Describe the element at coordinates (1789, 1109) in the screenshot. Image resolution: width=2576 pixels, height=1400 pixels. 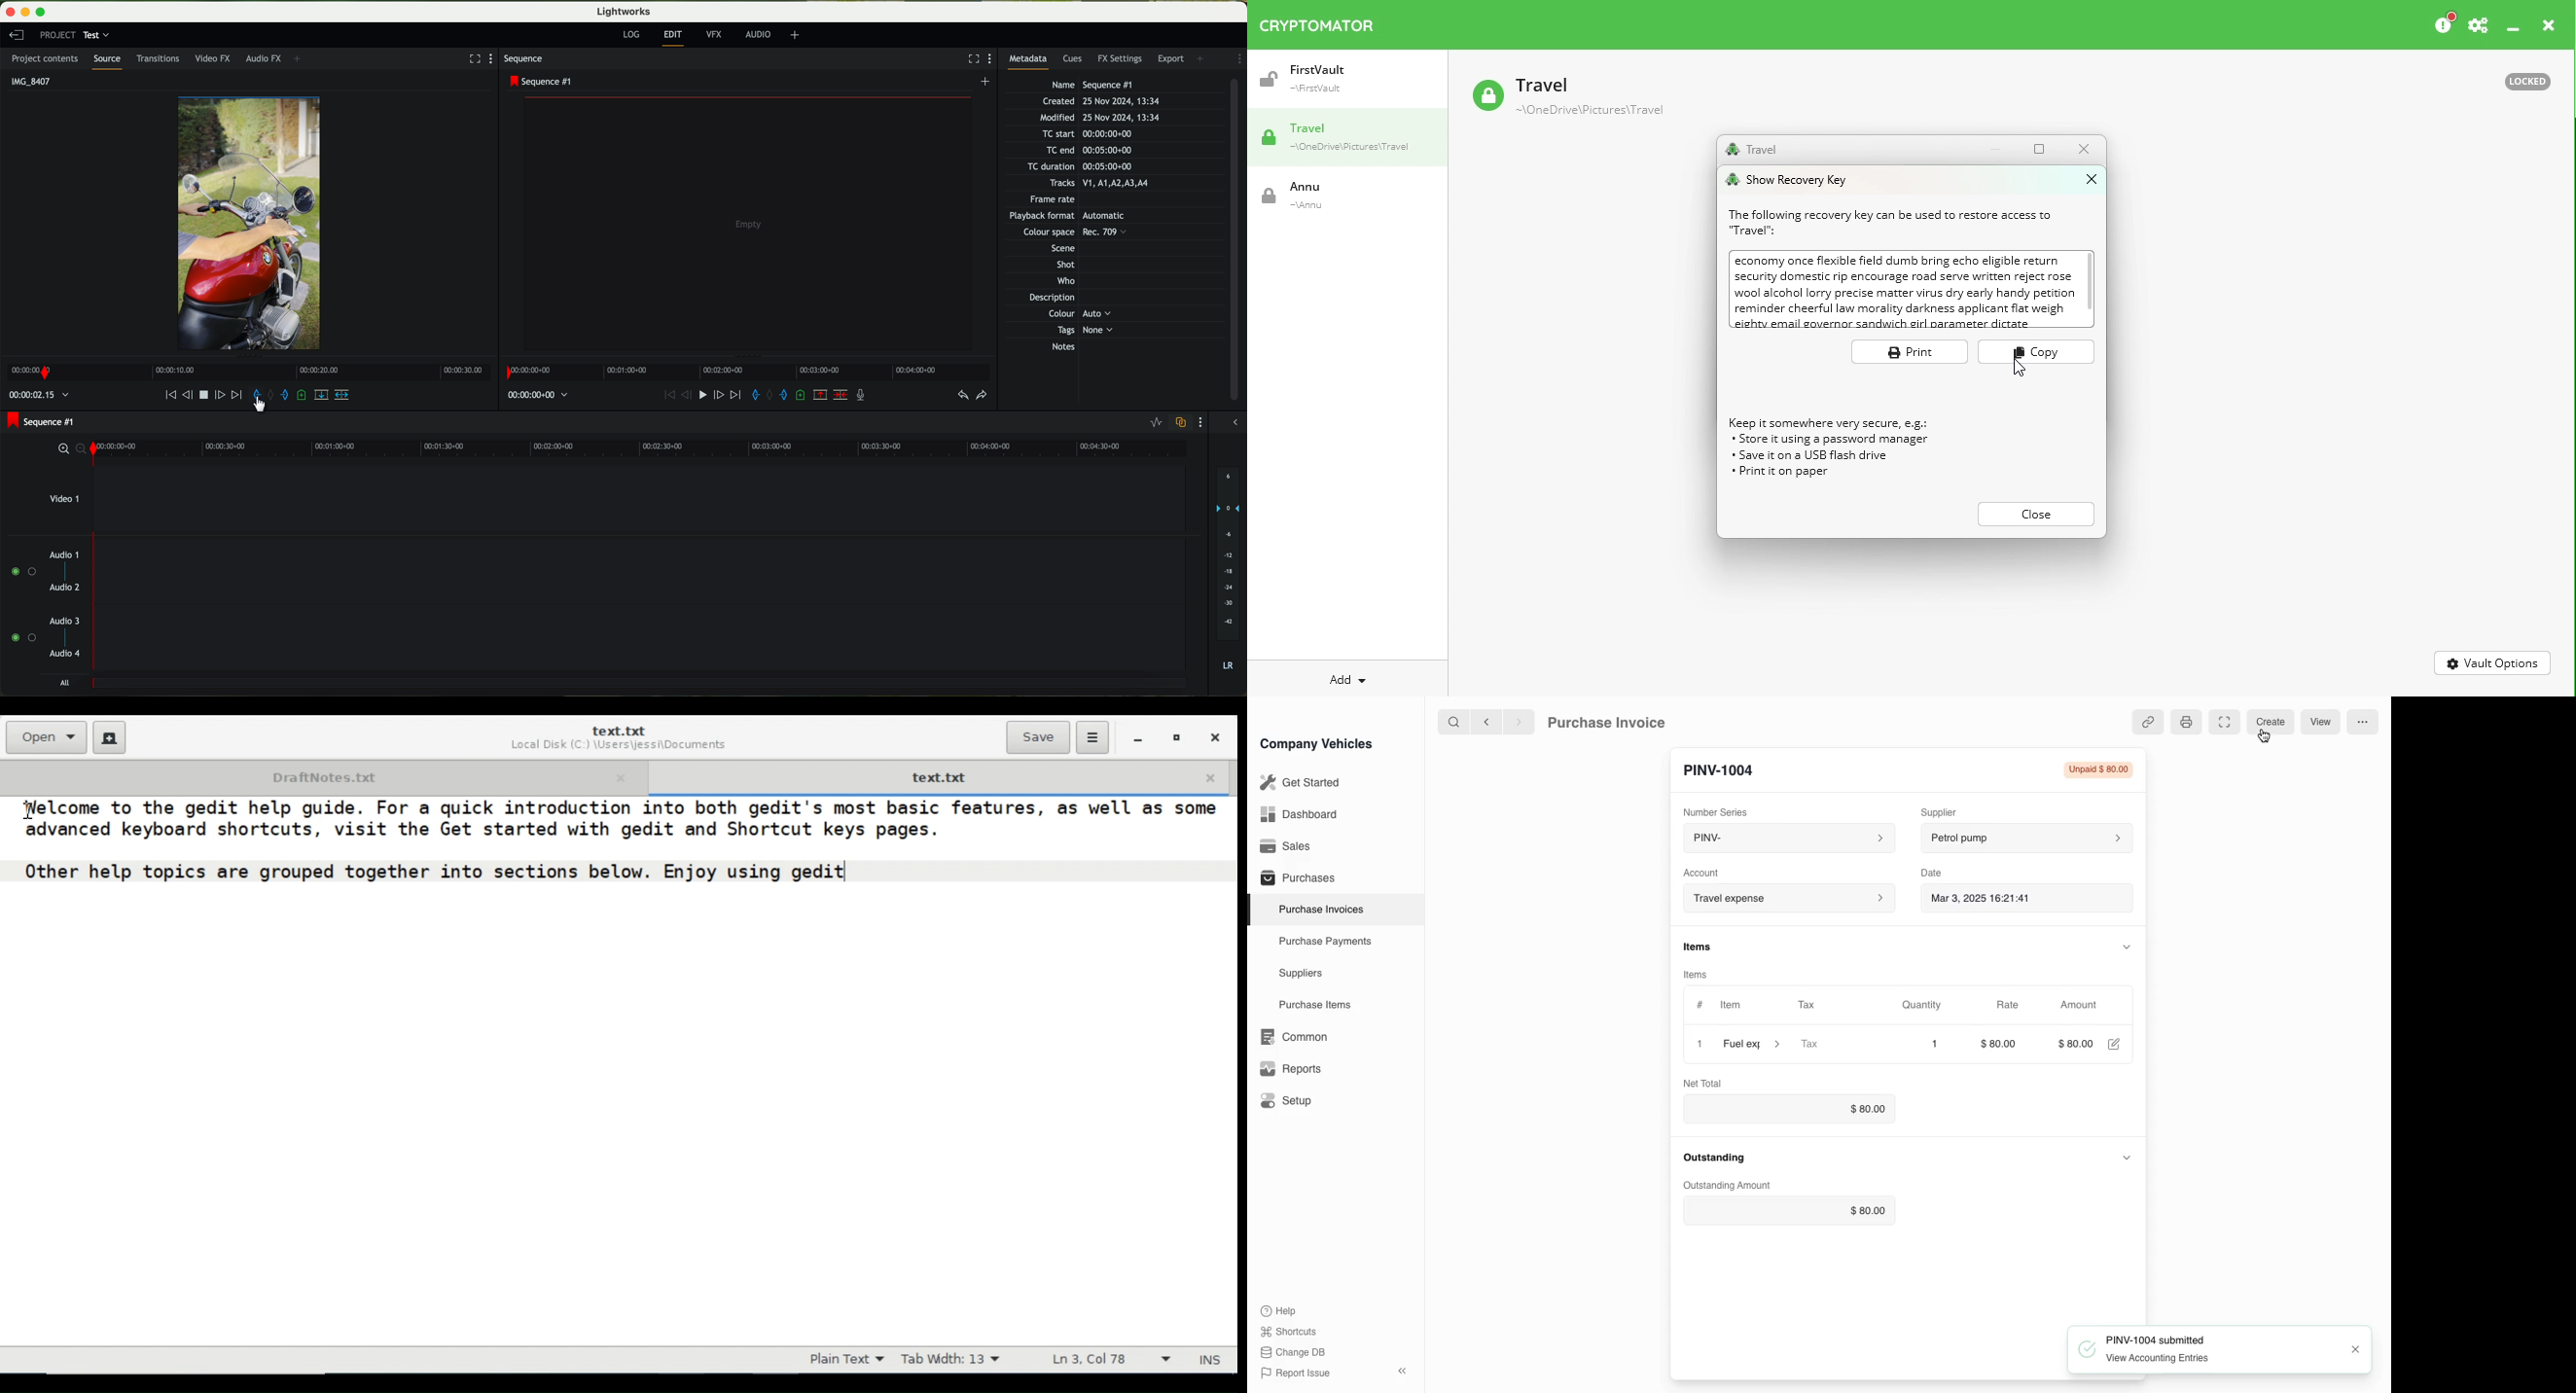
I see `$0.00` at that location.